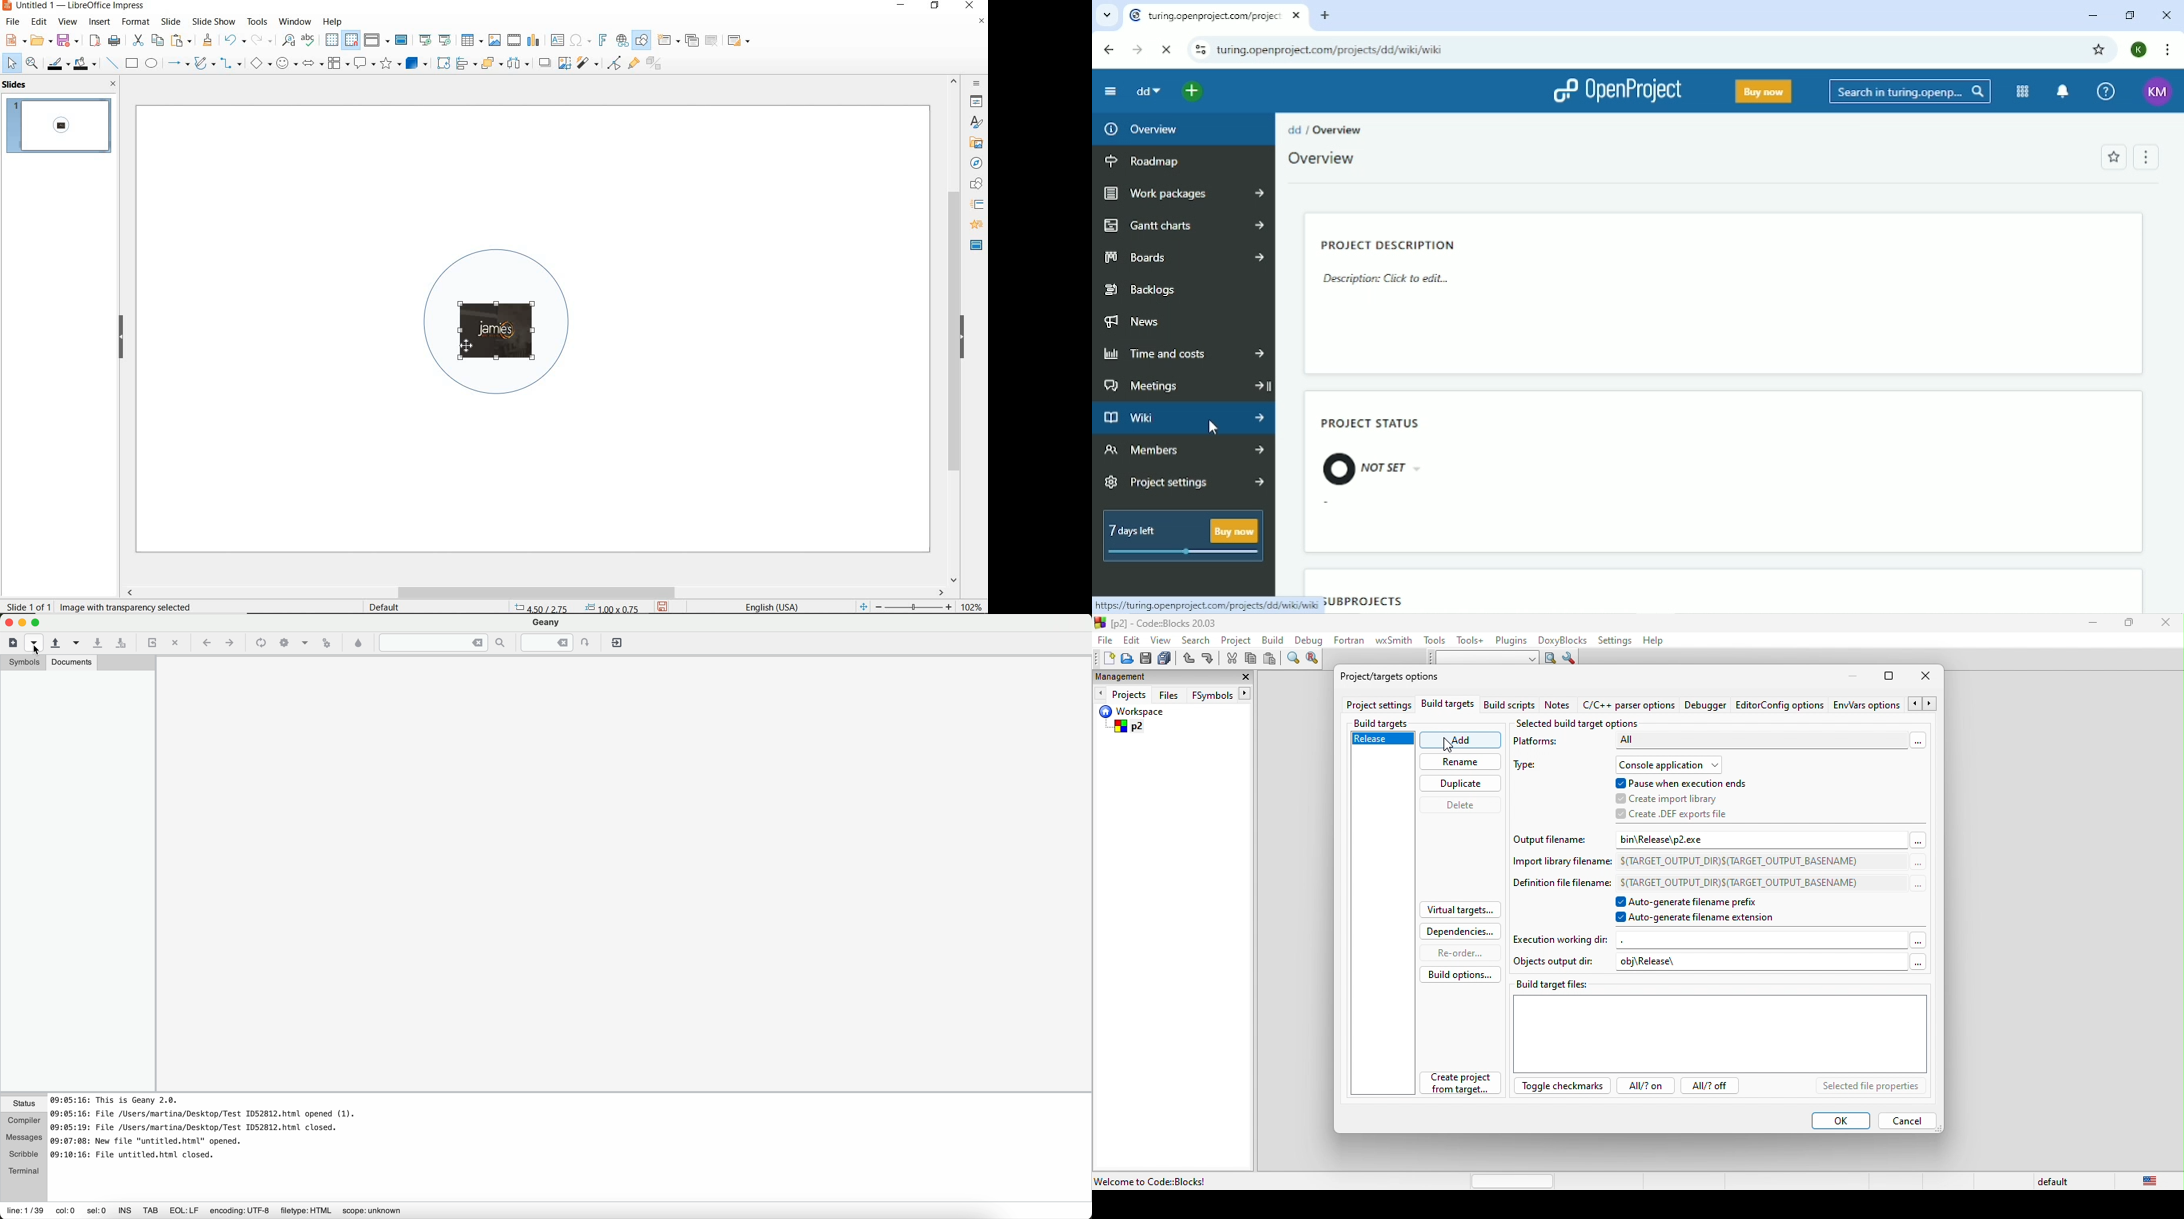 The width and height of the screenshot is (2184, 1232). I want to click on symbol shapes, so click(286, 63).